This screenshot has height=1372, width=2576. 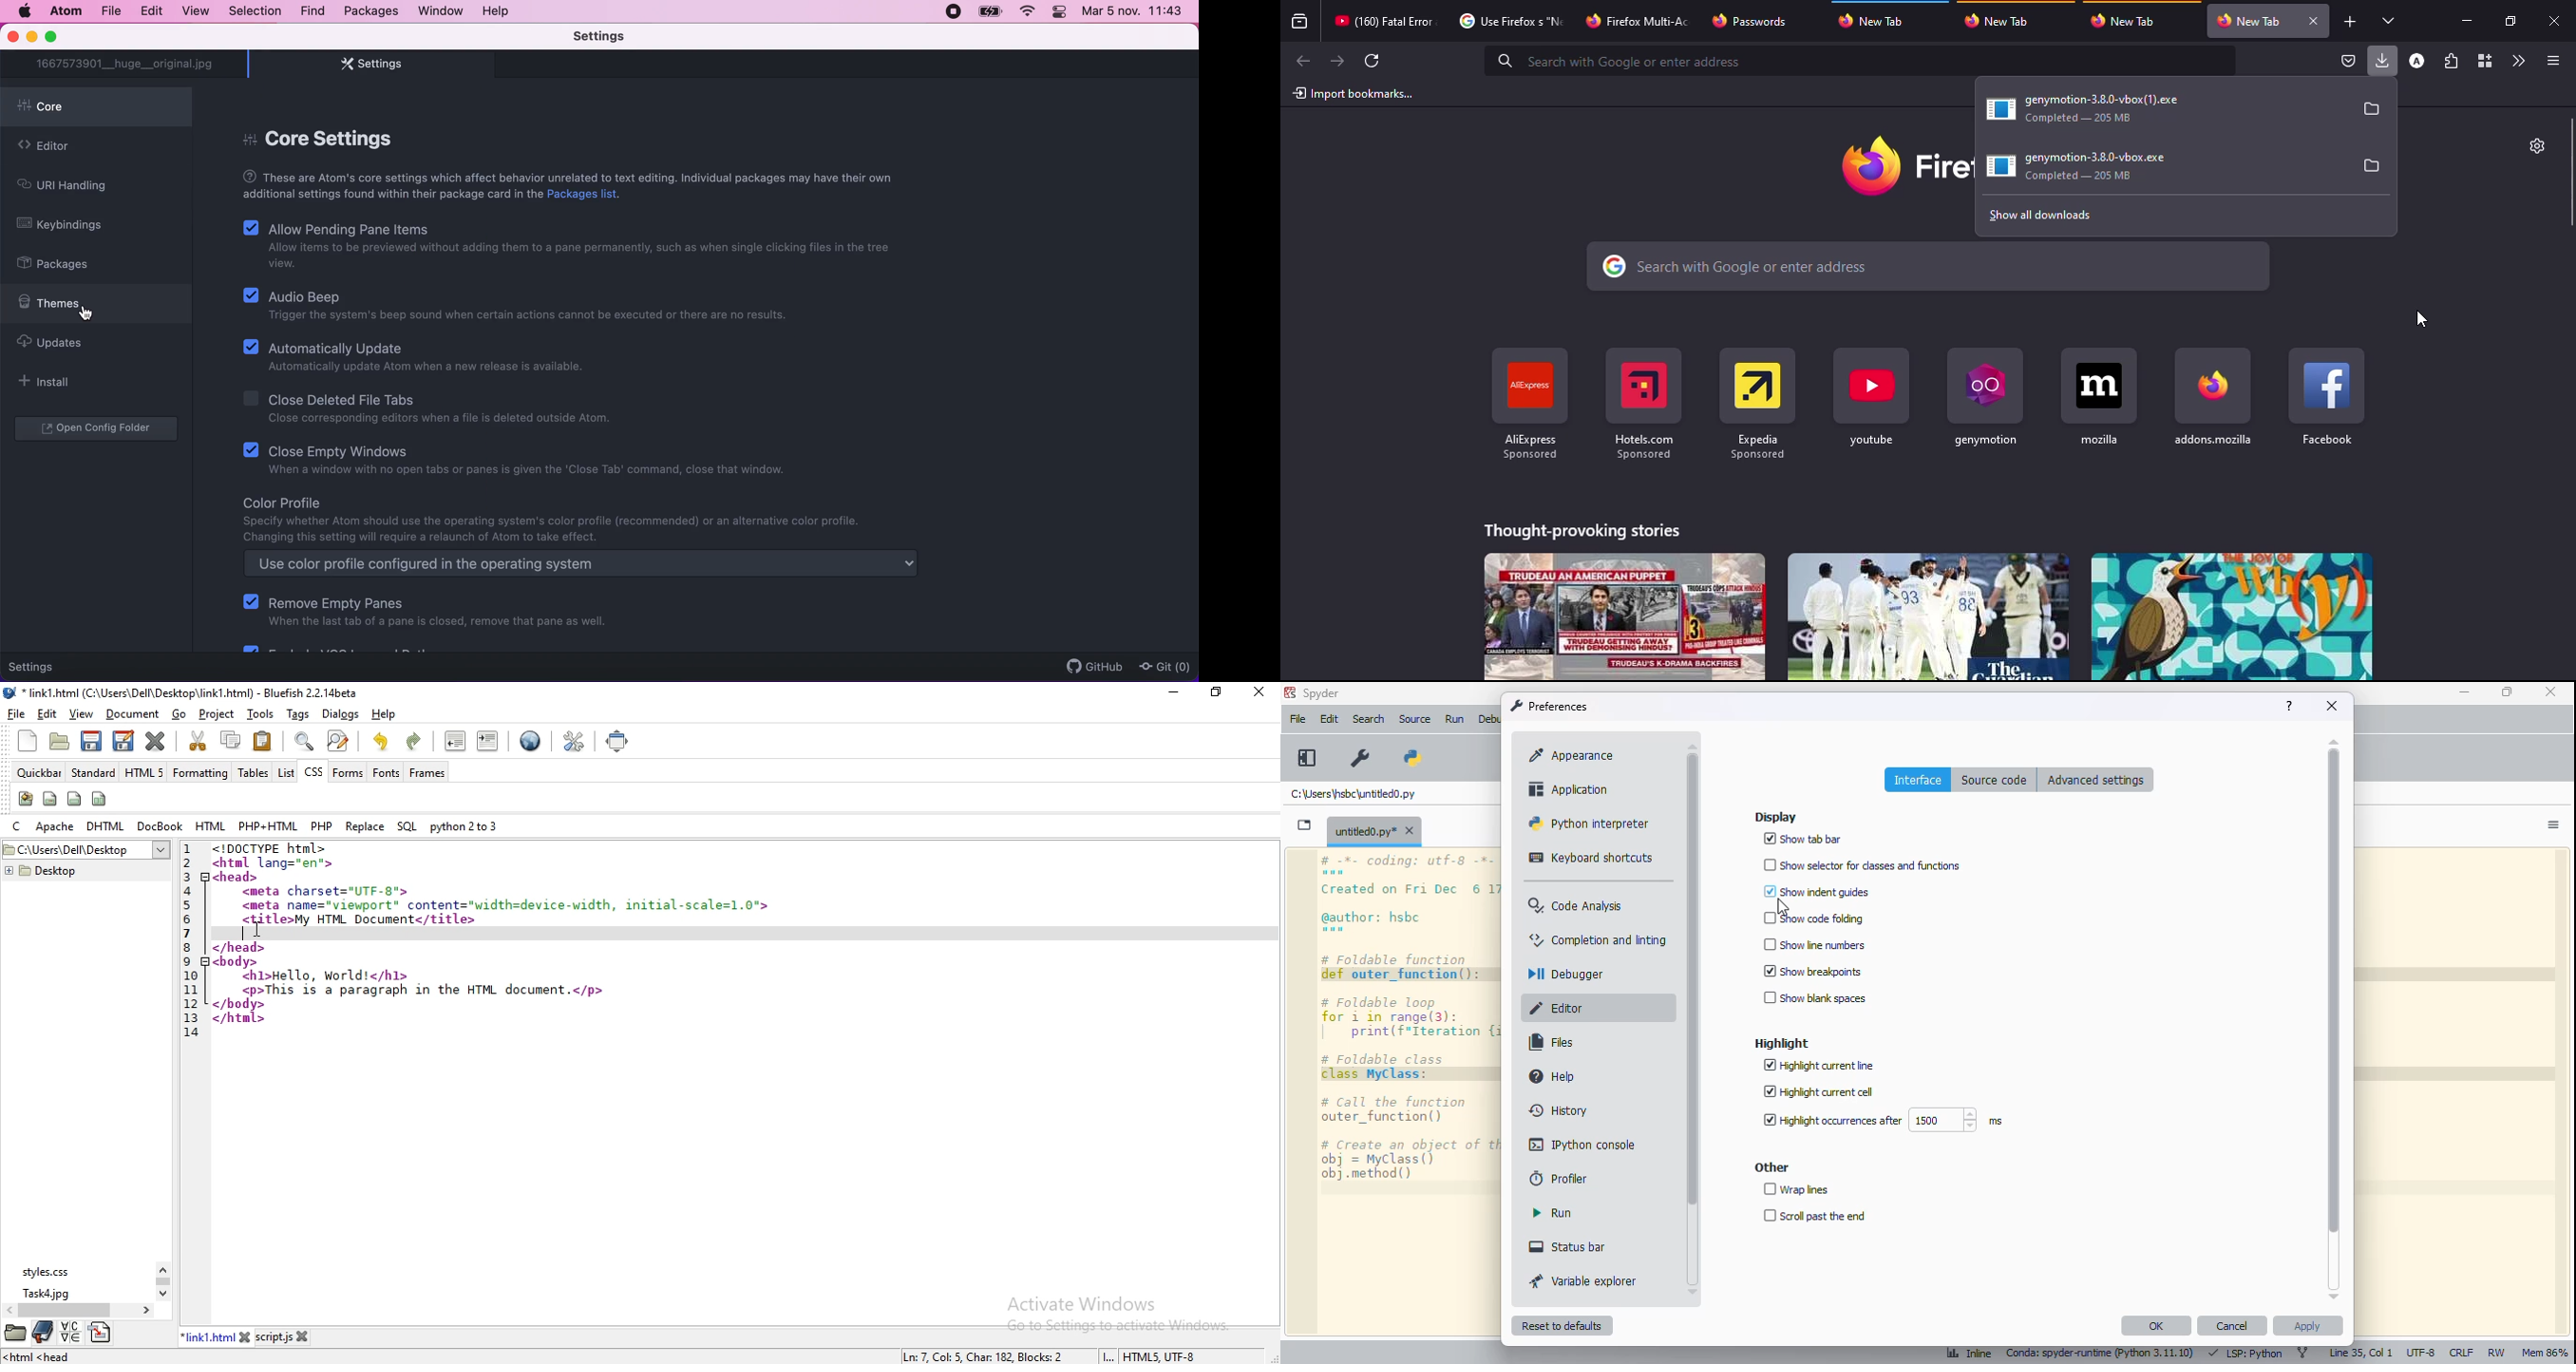 What do you see at coordinates (2497, 1354) in the screenshot?
I see `RW` at bounding box center [2497, 1354].